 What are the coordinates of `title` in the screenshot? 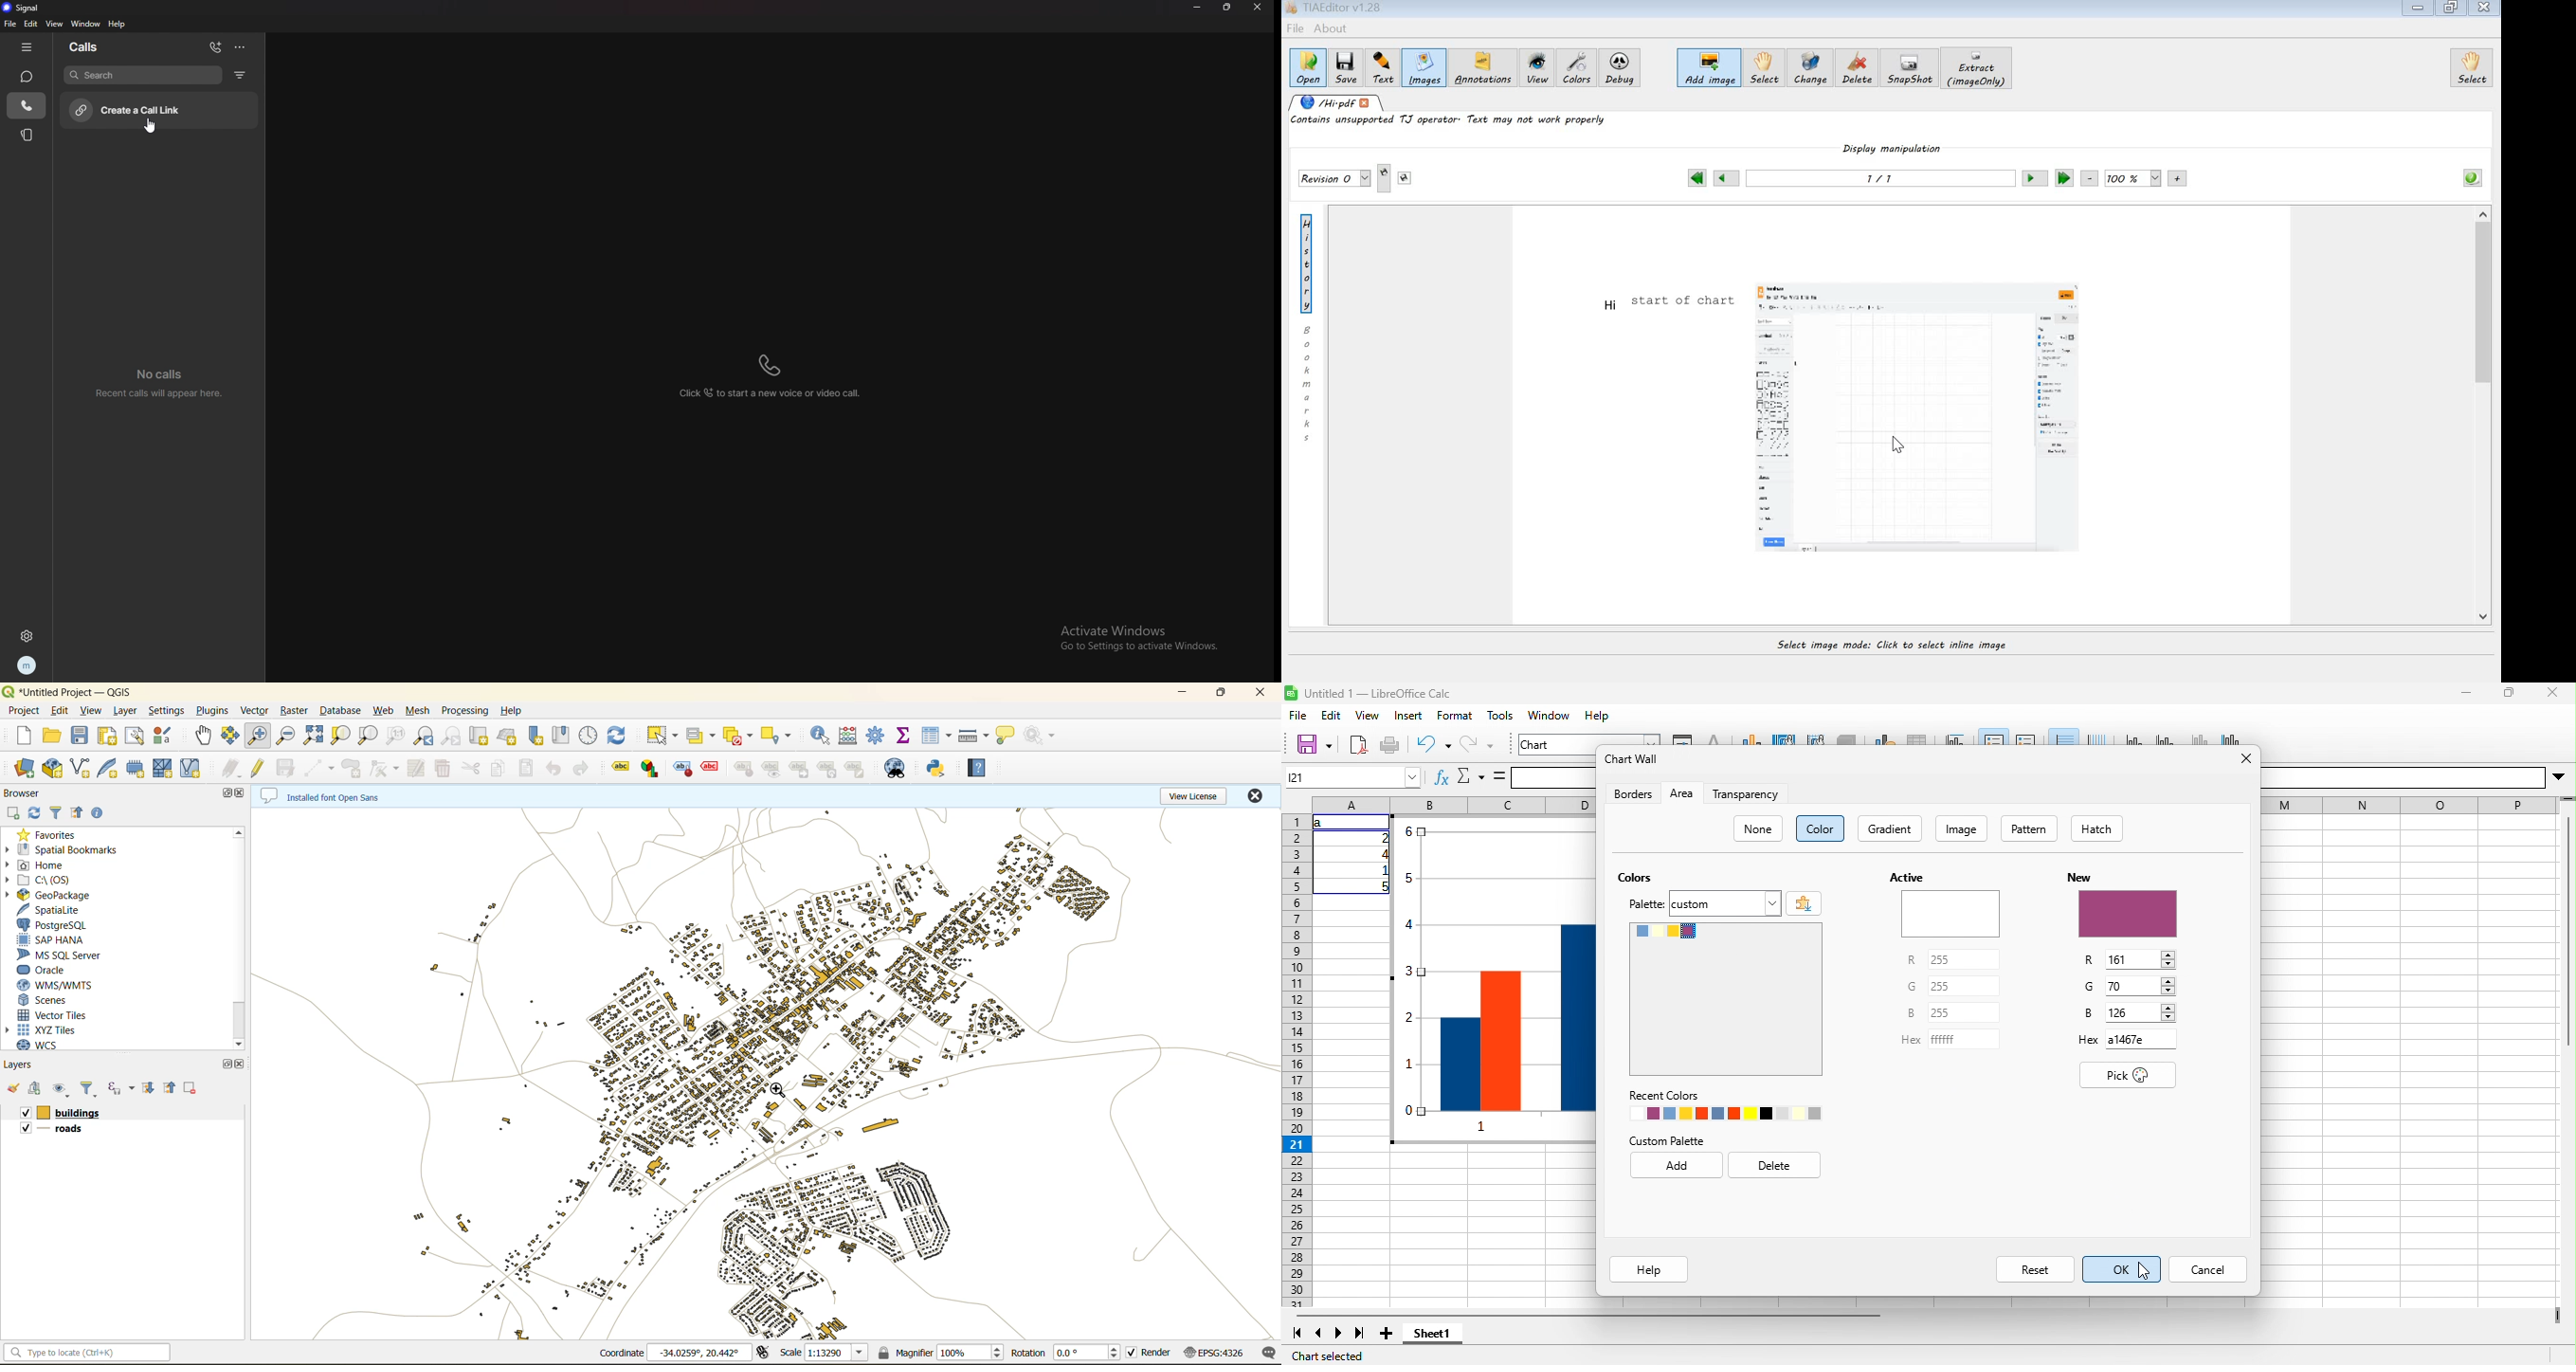 It's located at (1956, 738).